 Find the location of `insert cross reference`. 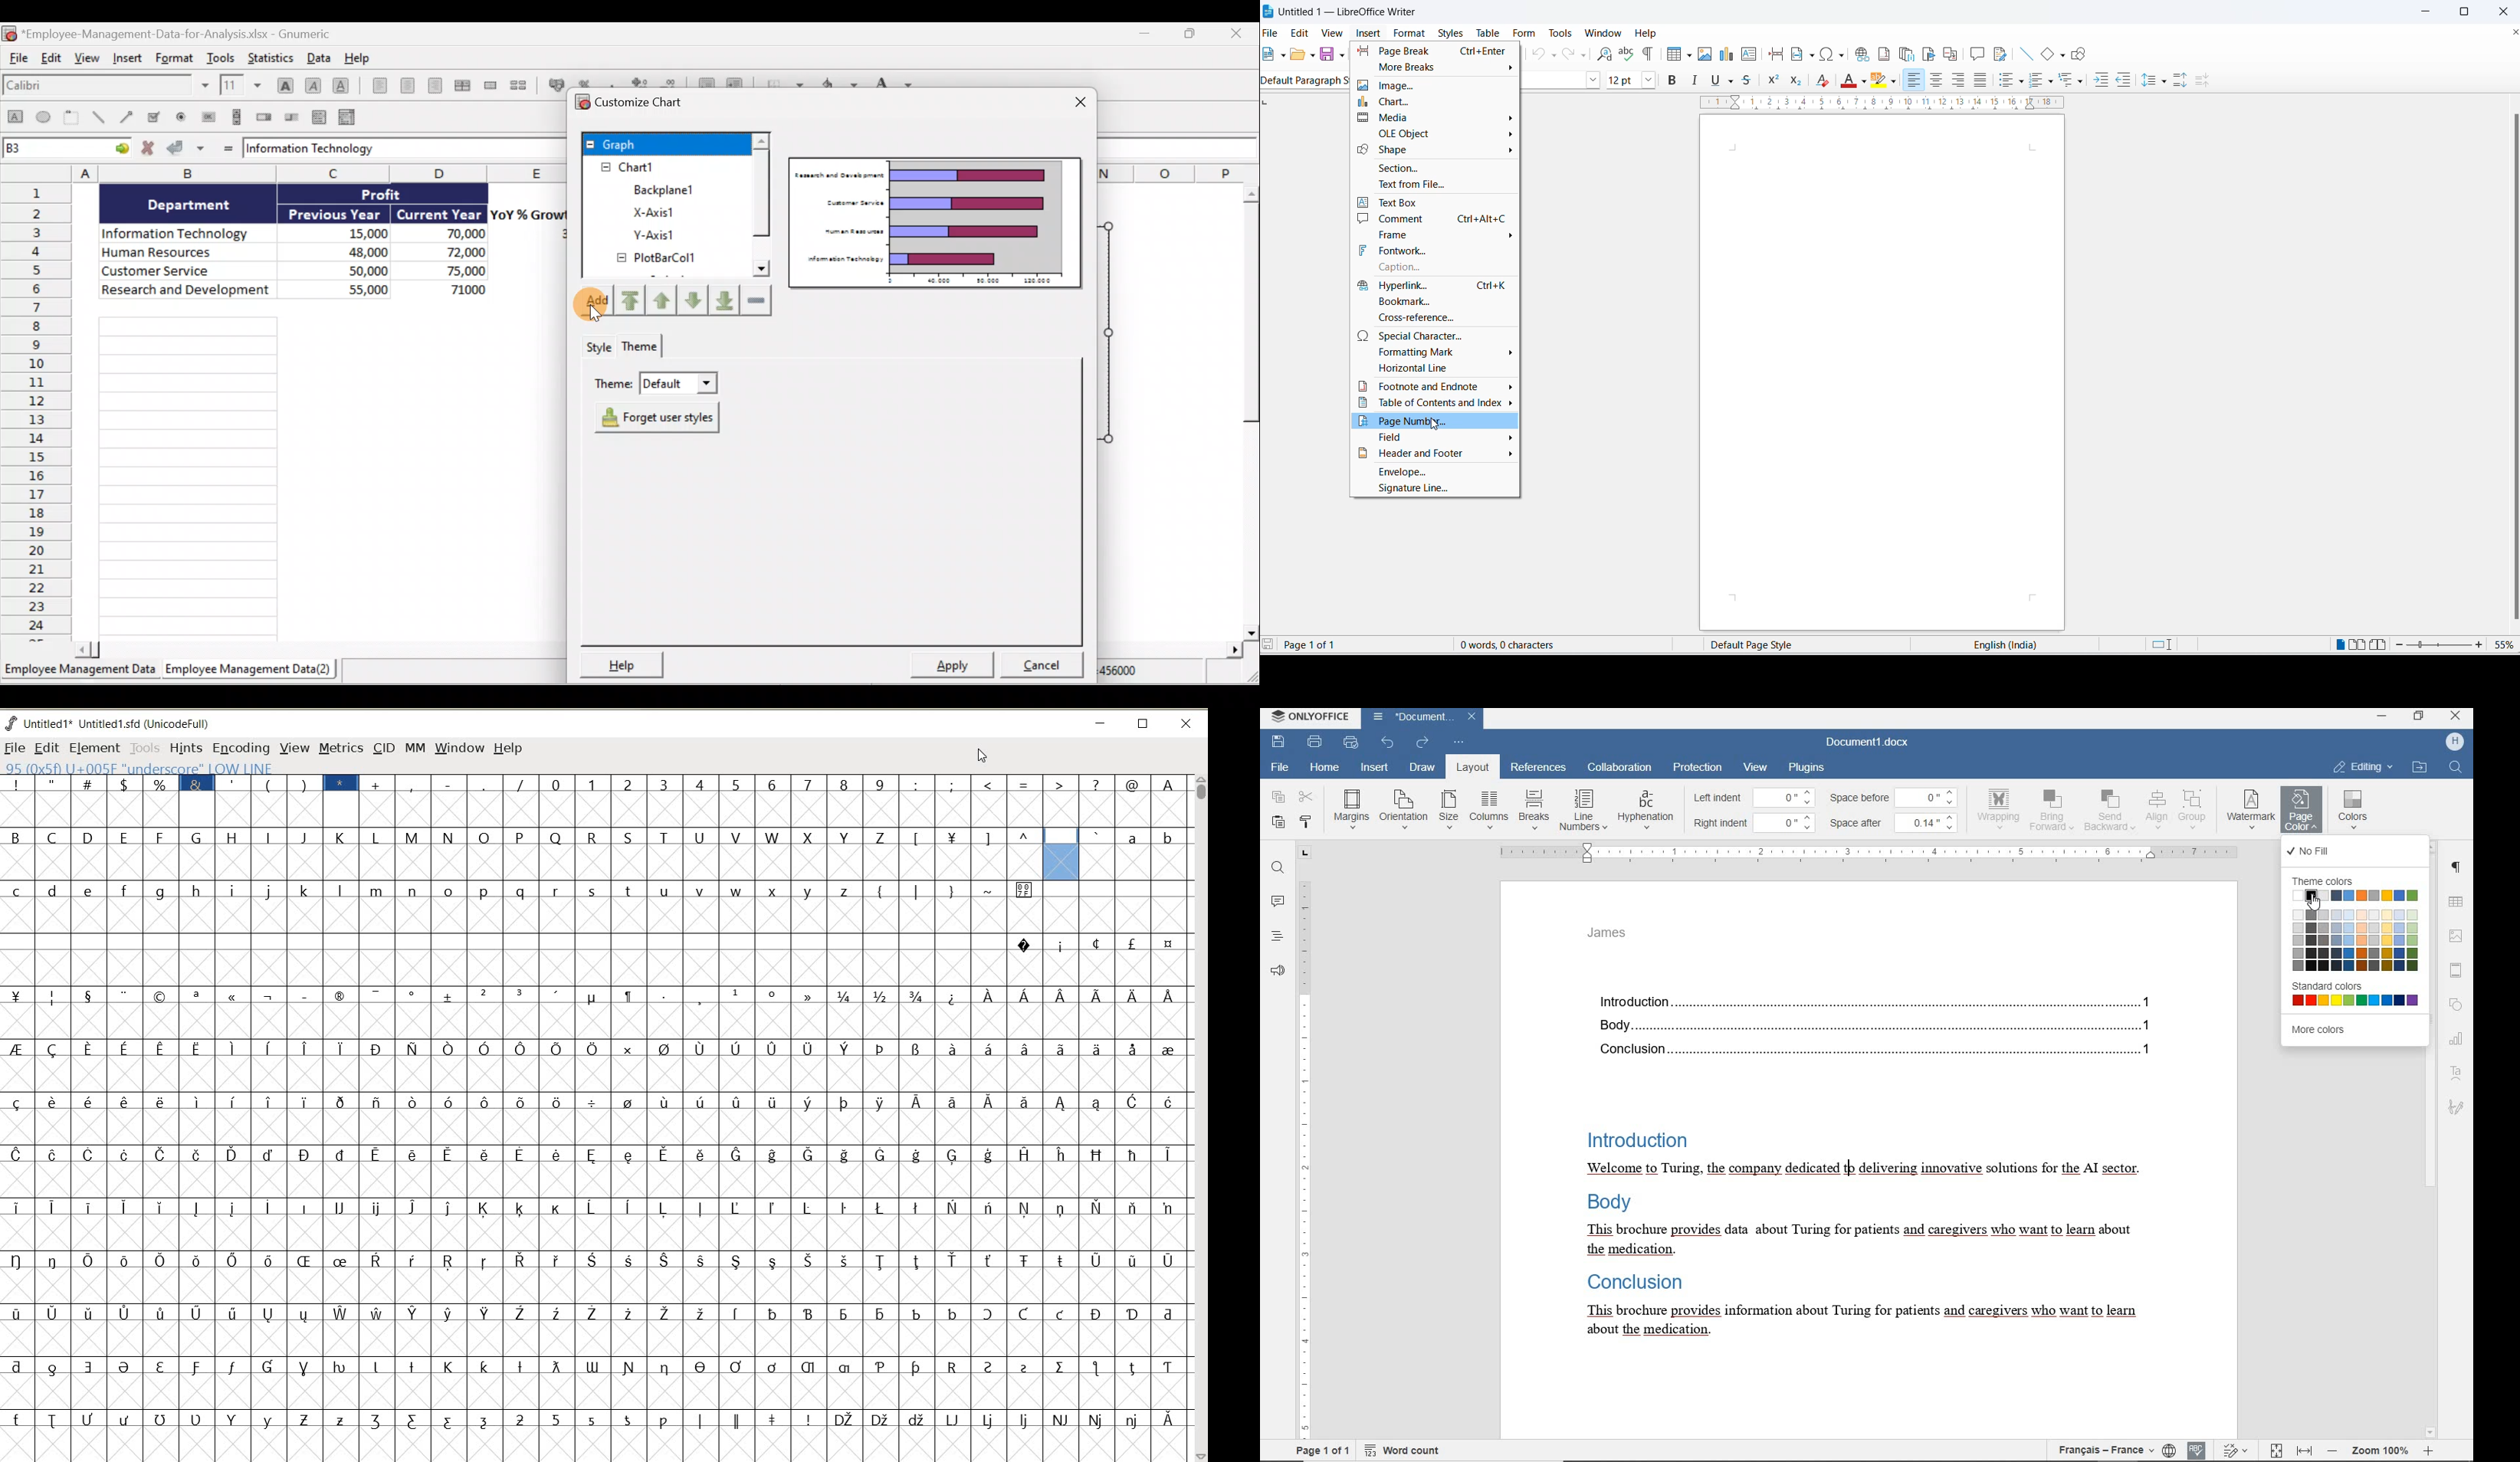

insert cross reference is located at coordinates (1950, 53).